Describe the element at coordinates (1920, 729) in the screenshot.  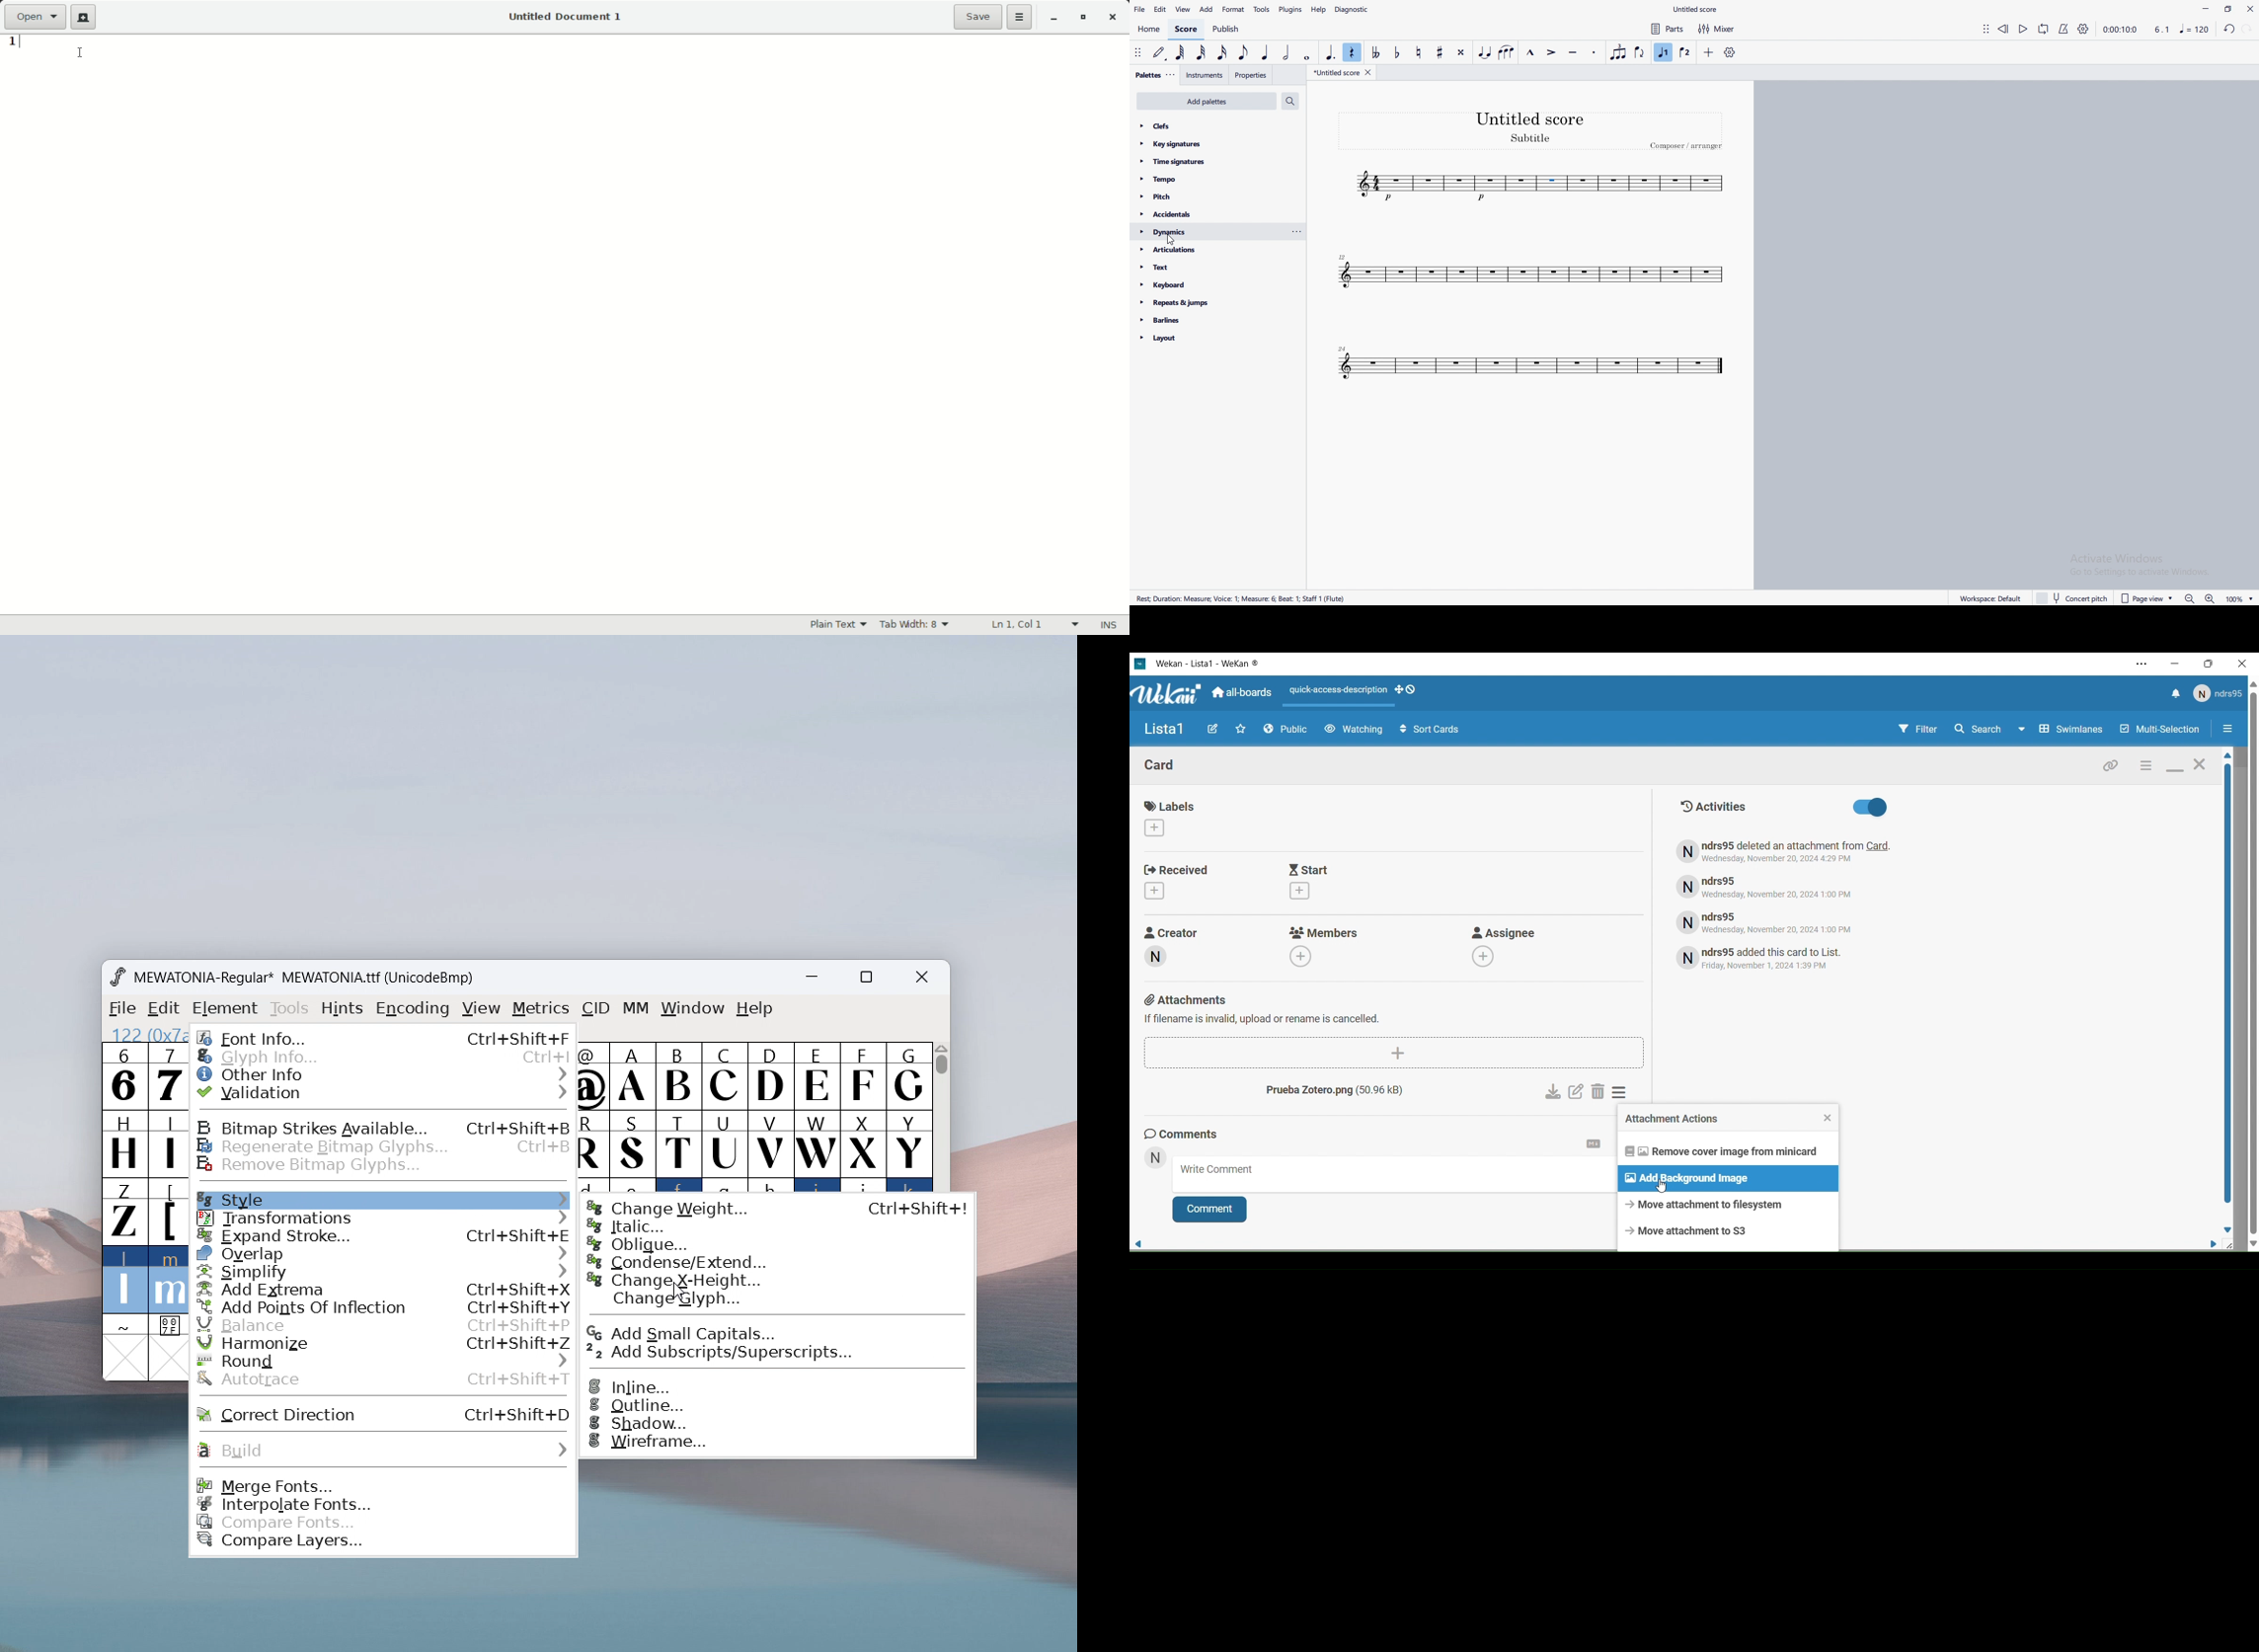
I see `Filter` at that location.